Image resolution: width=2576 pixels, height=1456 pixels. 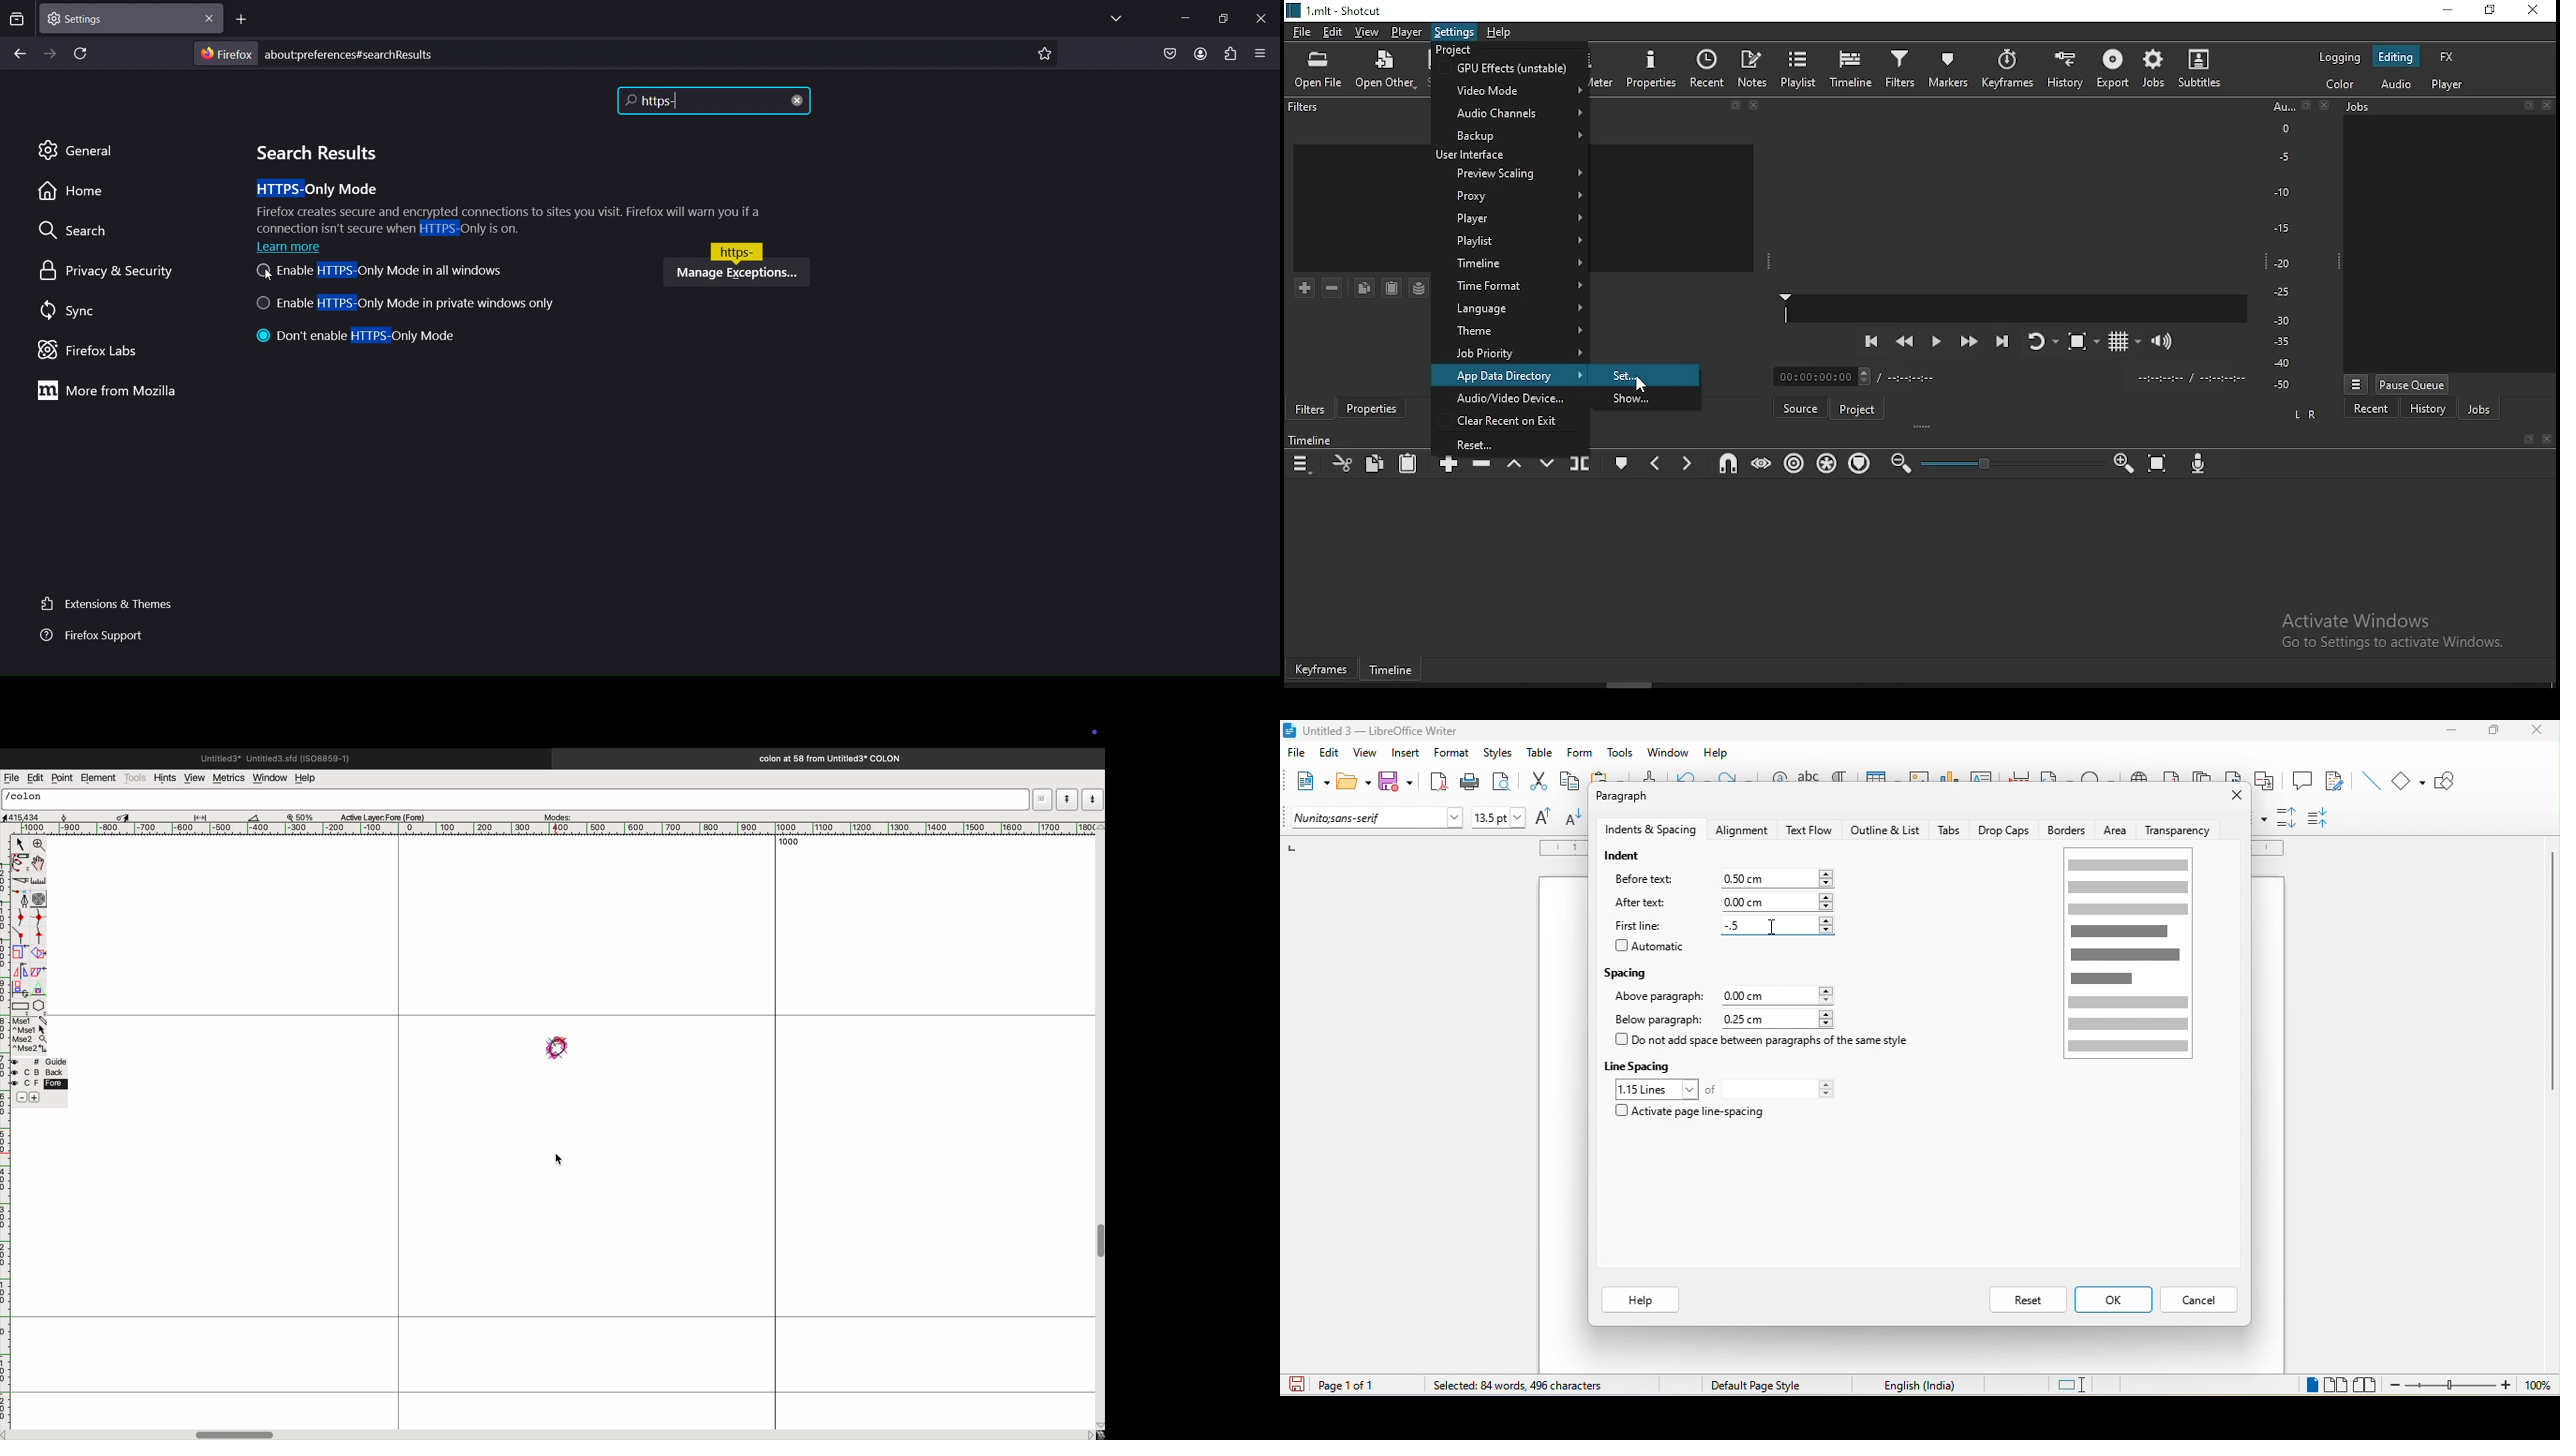 I want to click on filters, so click(x=1305, y=110).